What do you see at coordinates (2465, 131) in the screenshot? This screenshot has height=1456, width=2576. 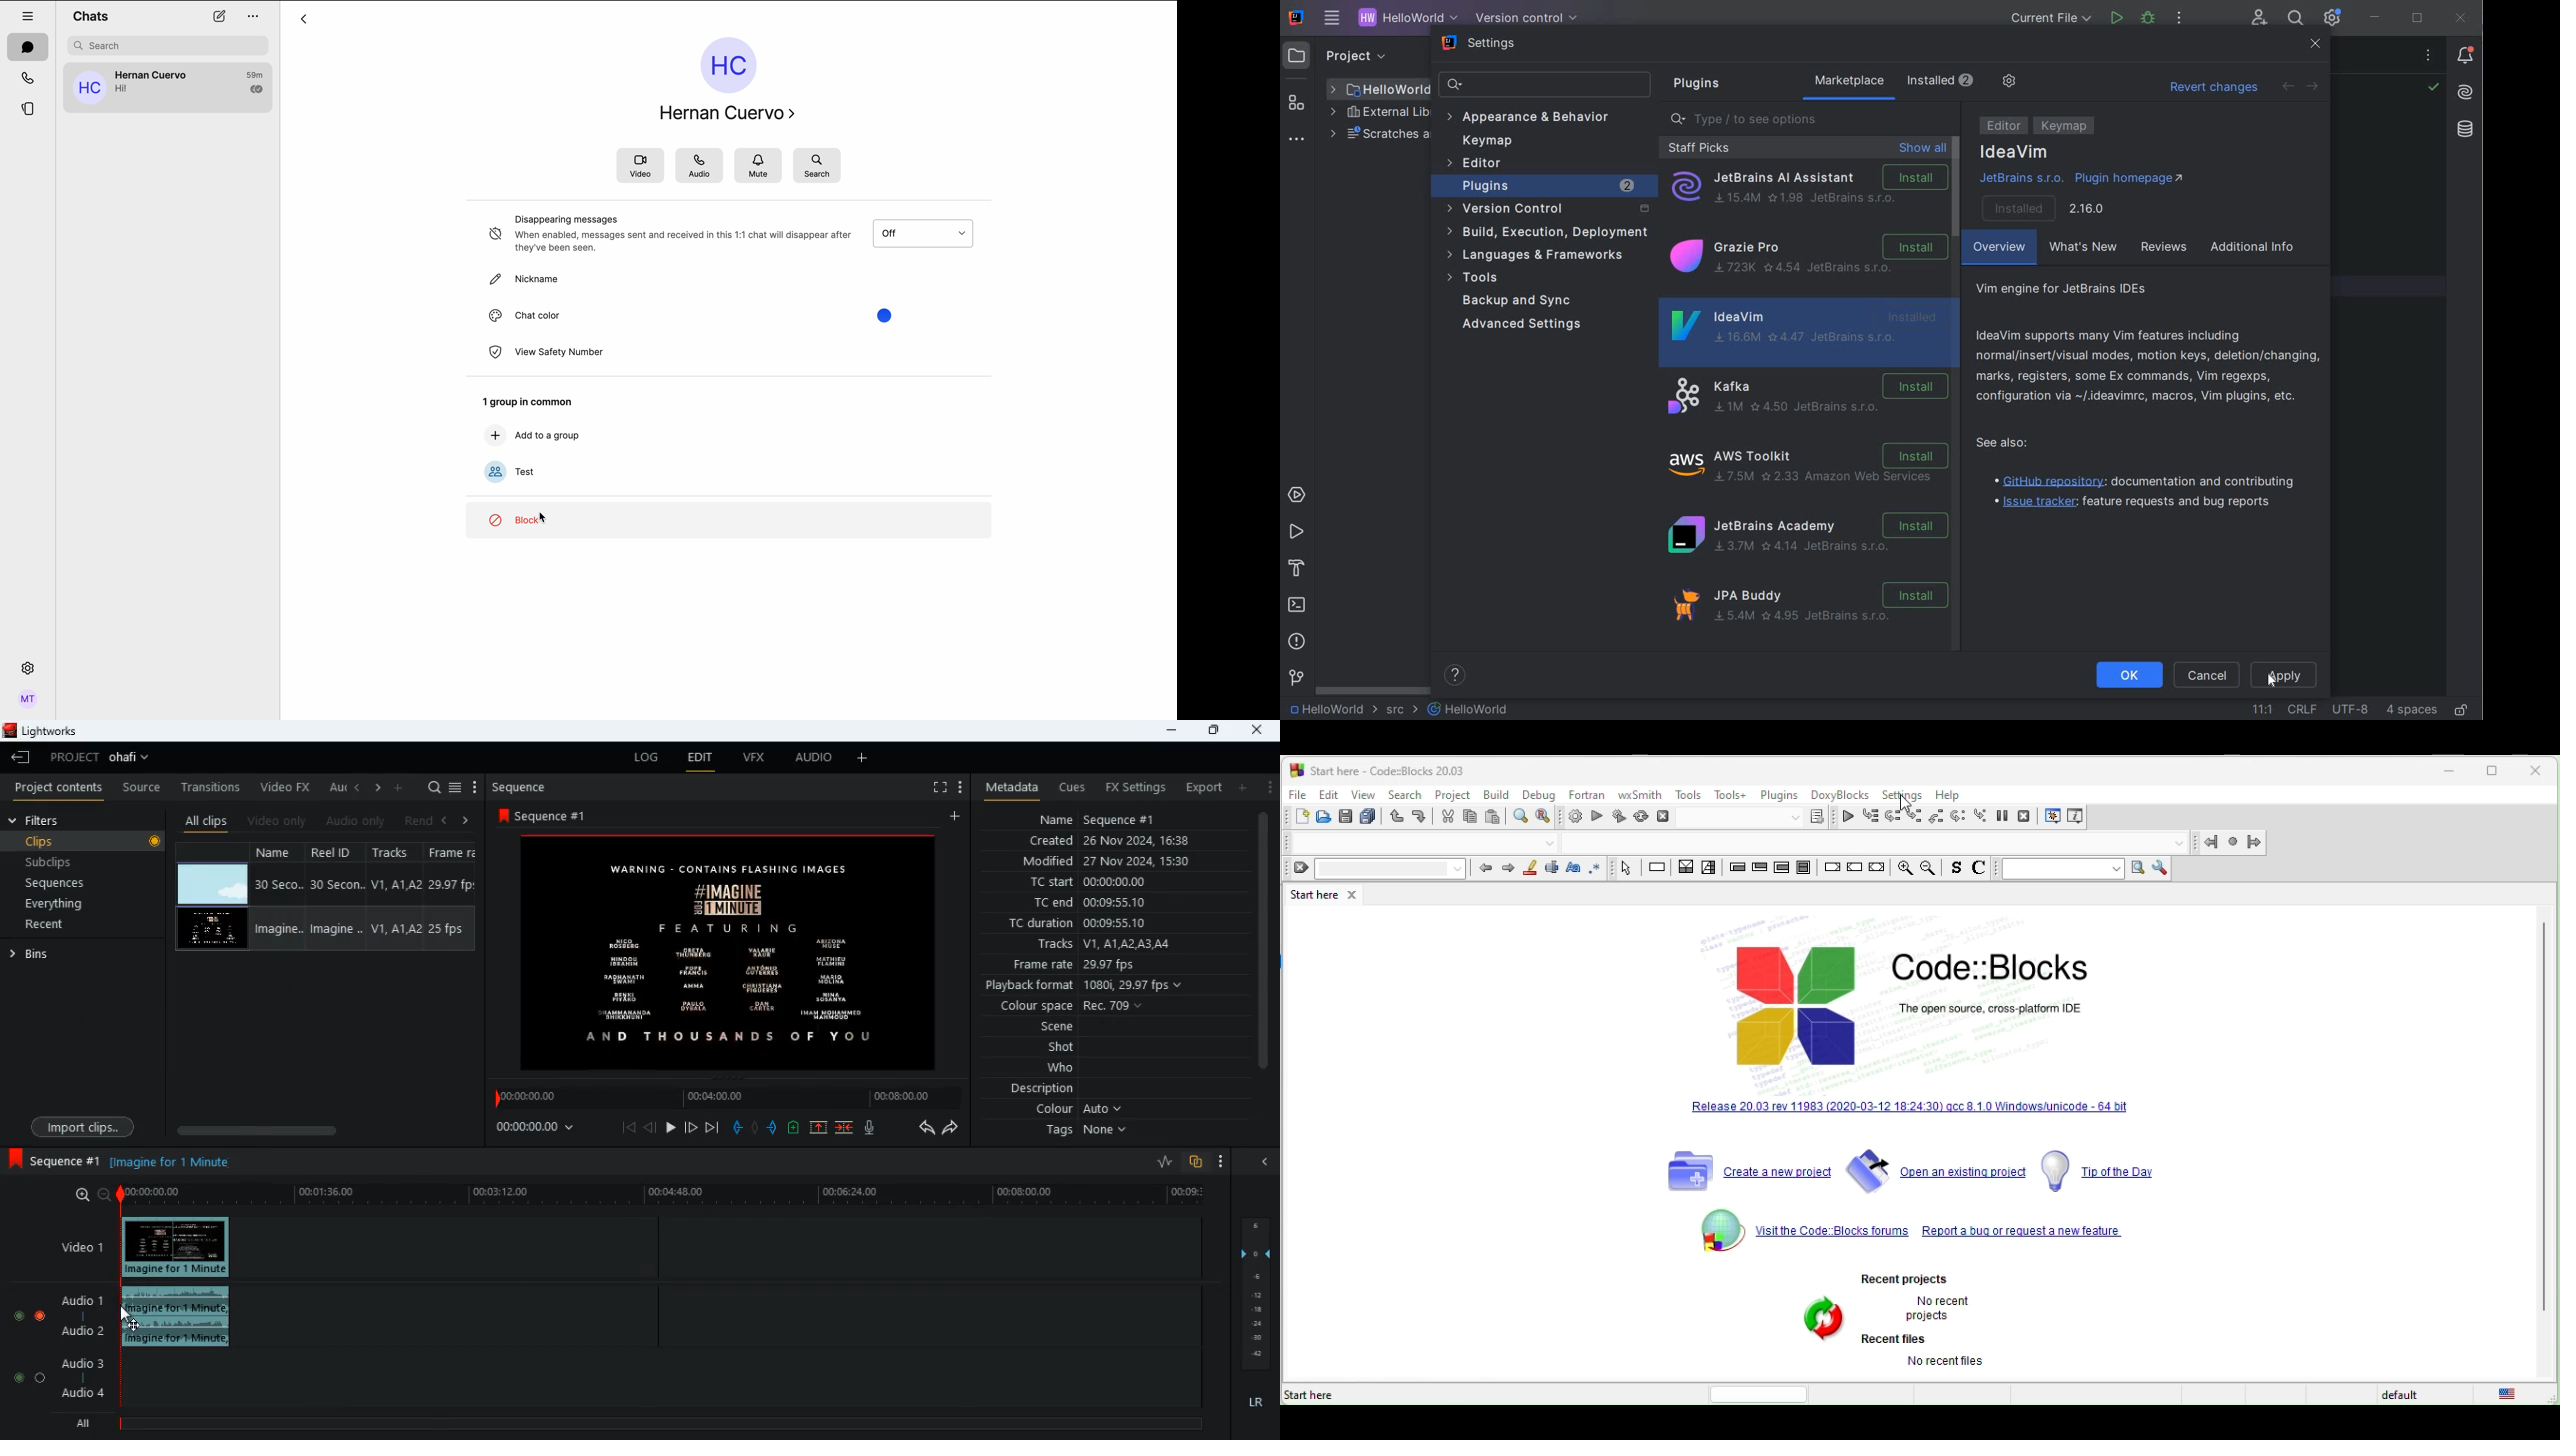 I see `database` at bounding box center [2465, 131].